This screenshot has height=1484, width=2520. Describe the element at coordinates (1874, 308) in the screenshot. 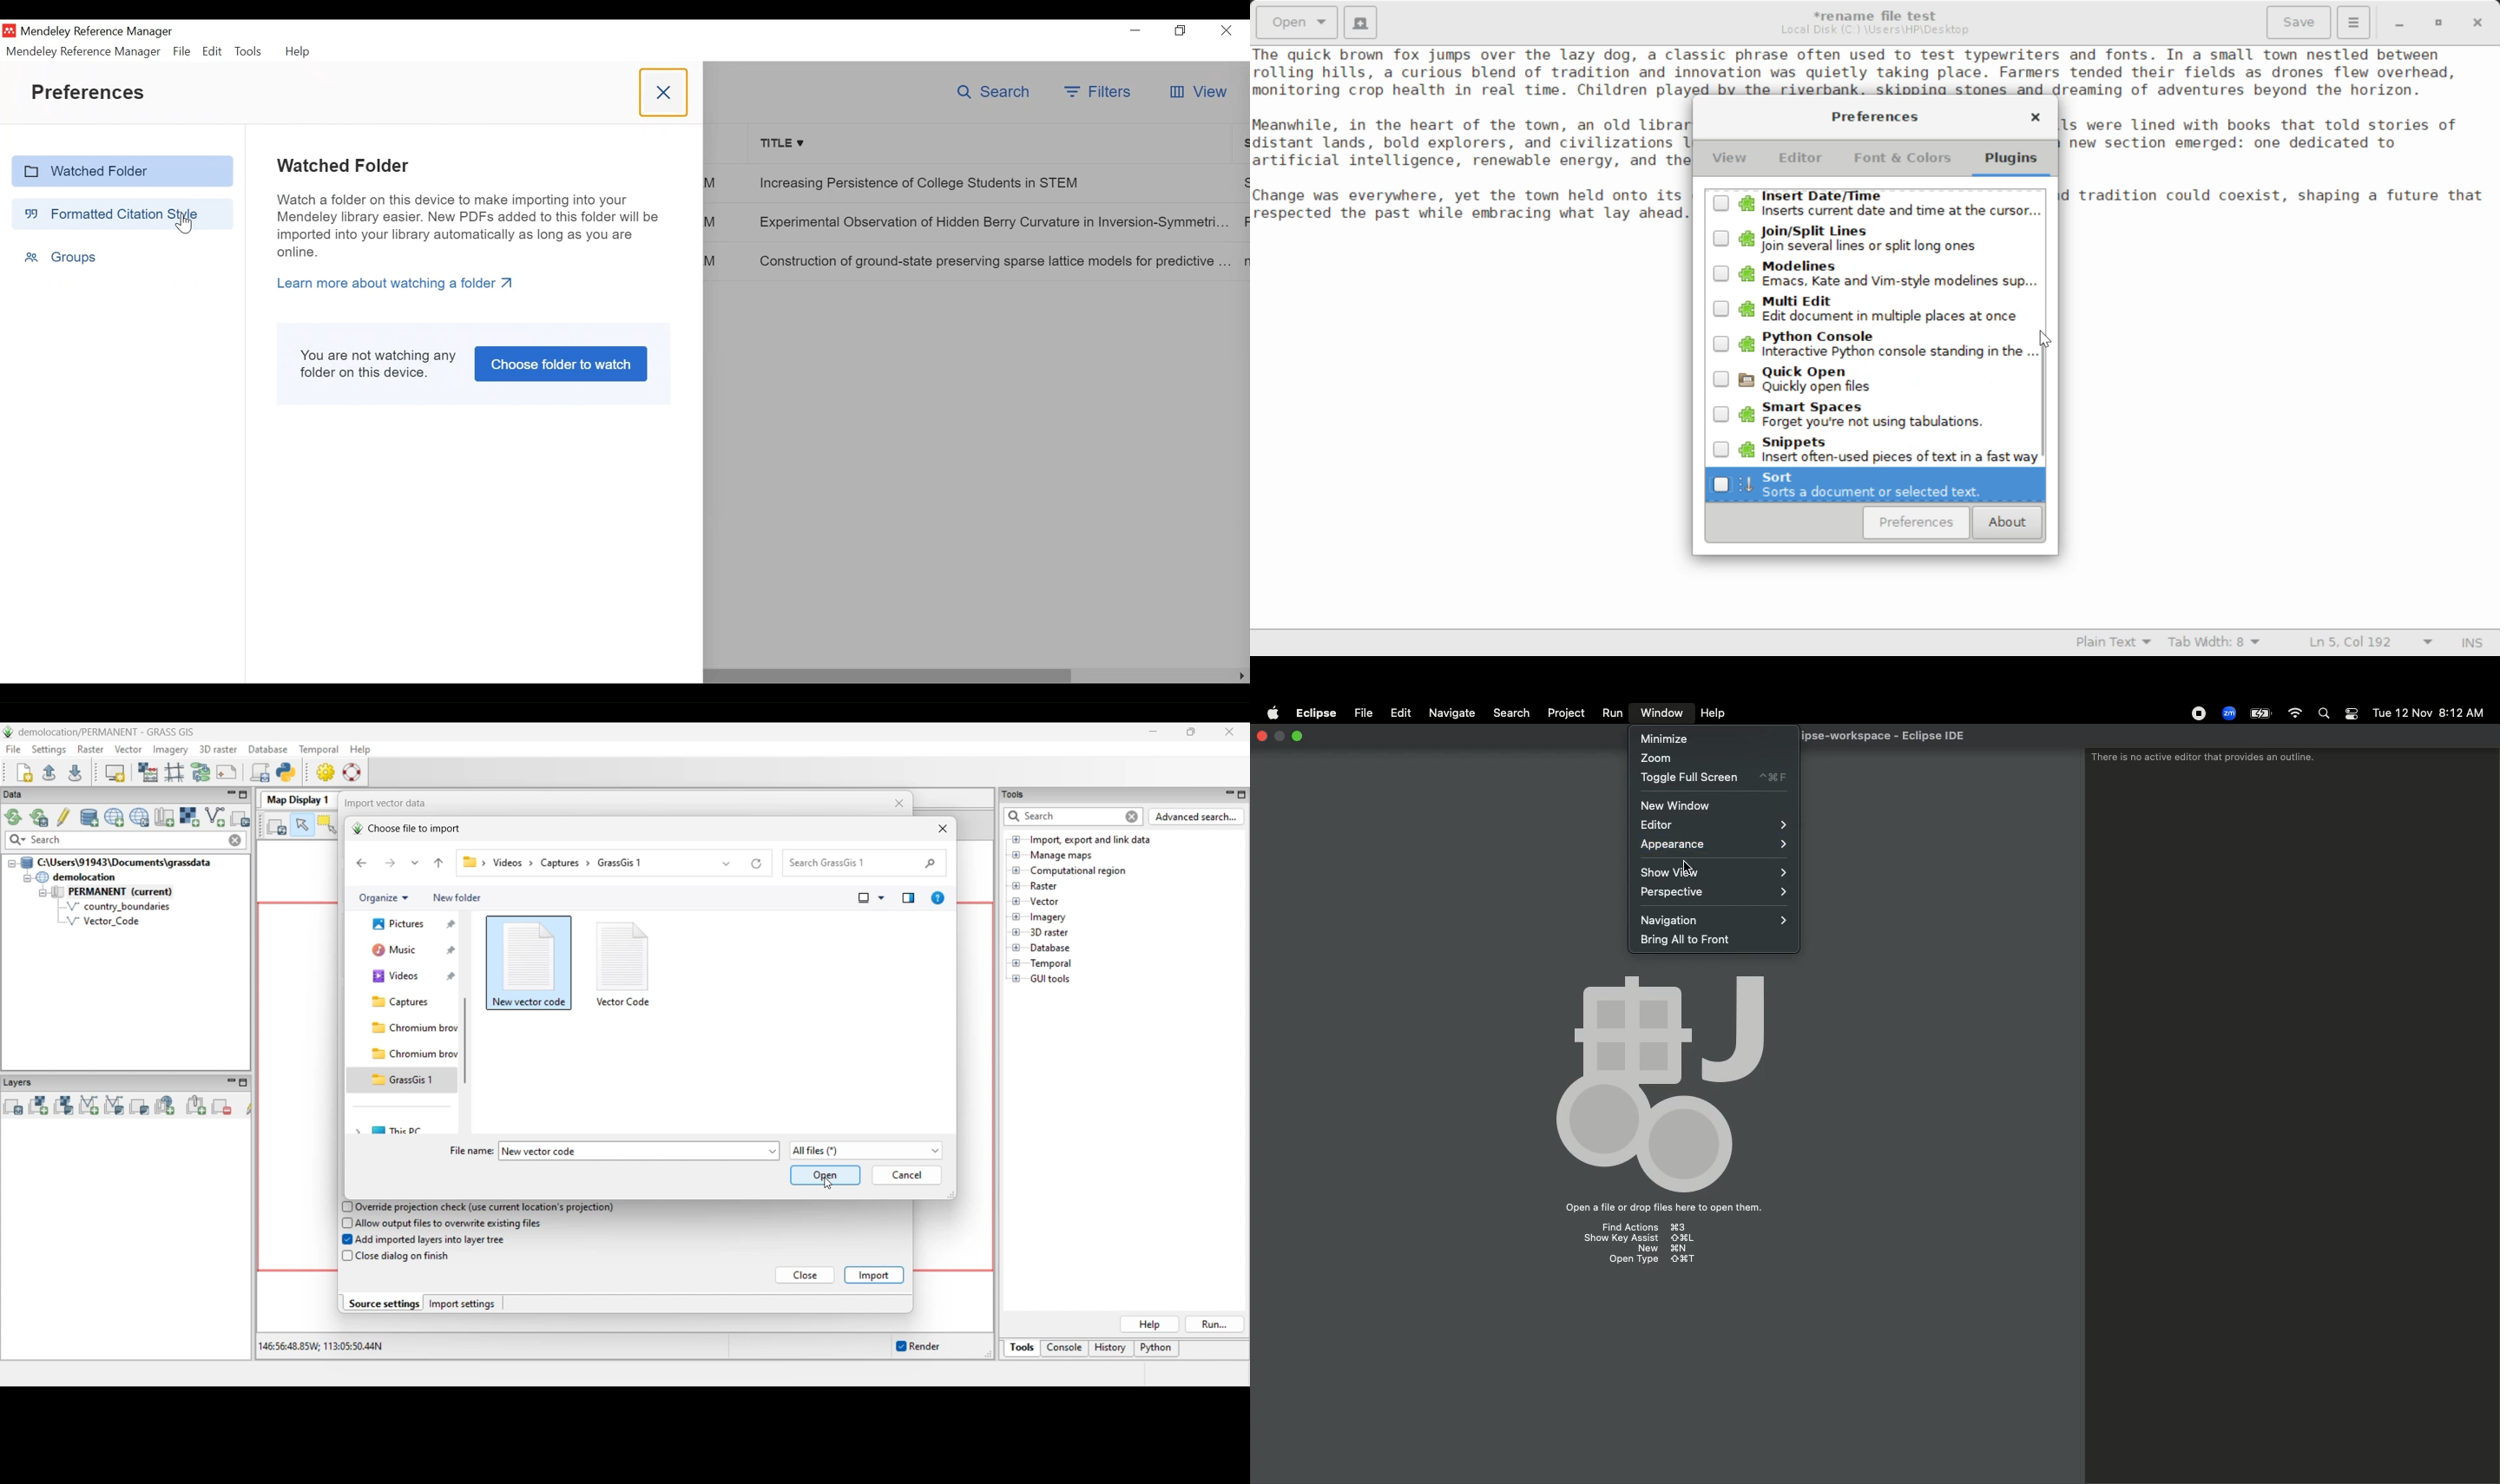

I see `Multi Edit Plugin Button Unselected` at that location.